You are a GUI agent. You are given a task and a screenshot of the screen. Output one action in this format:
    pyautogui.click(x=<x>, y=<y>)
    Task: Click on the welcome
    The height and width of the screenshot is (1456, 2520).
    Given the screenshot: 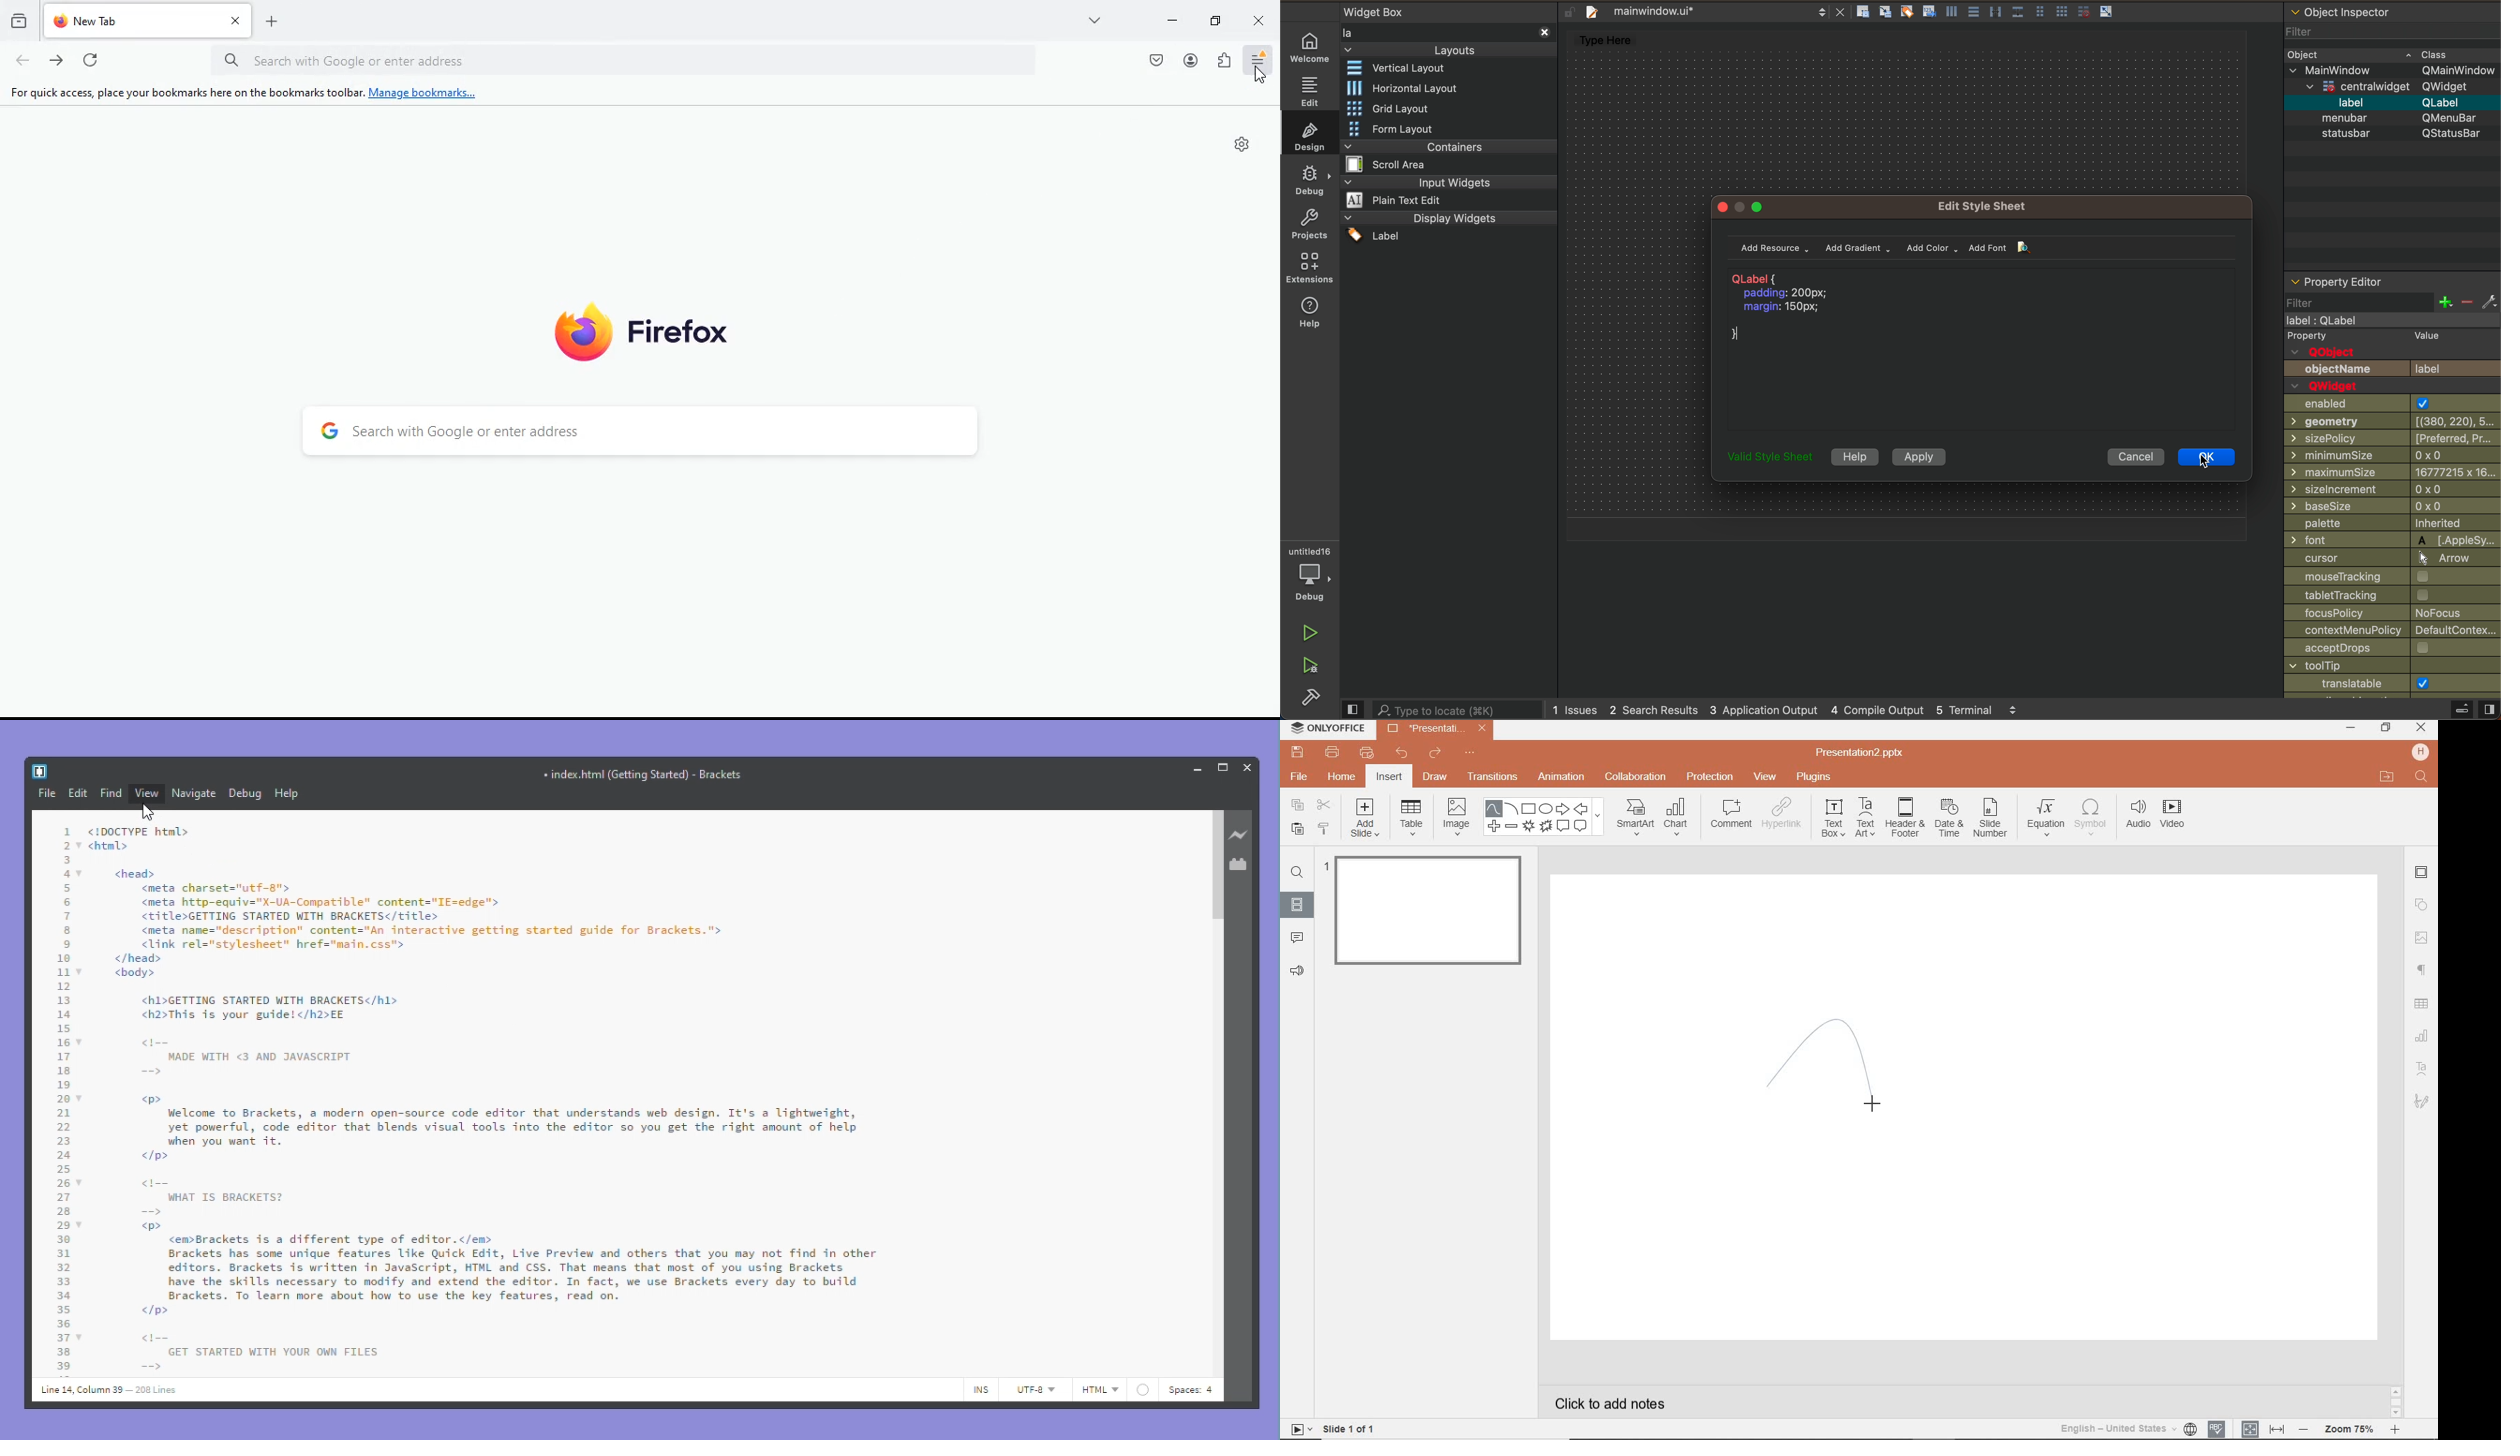 What is the action you would take?
    pyautogui.click(x=1310, y=47)
    